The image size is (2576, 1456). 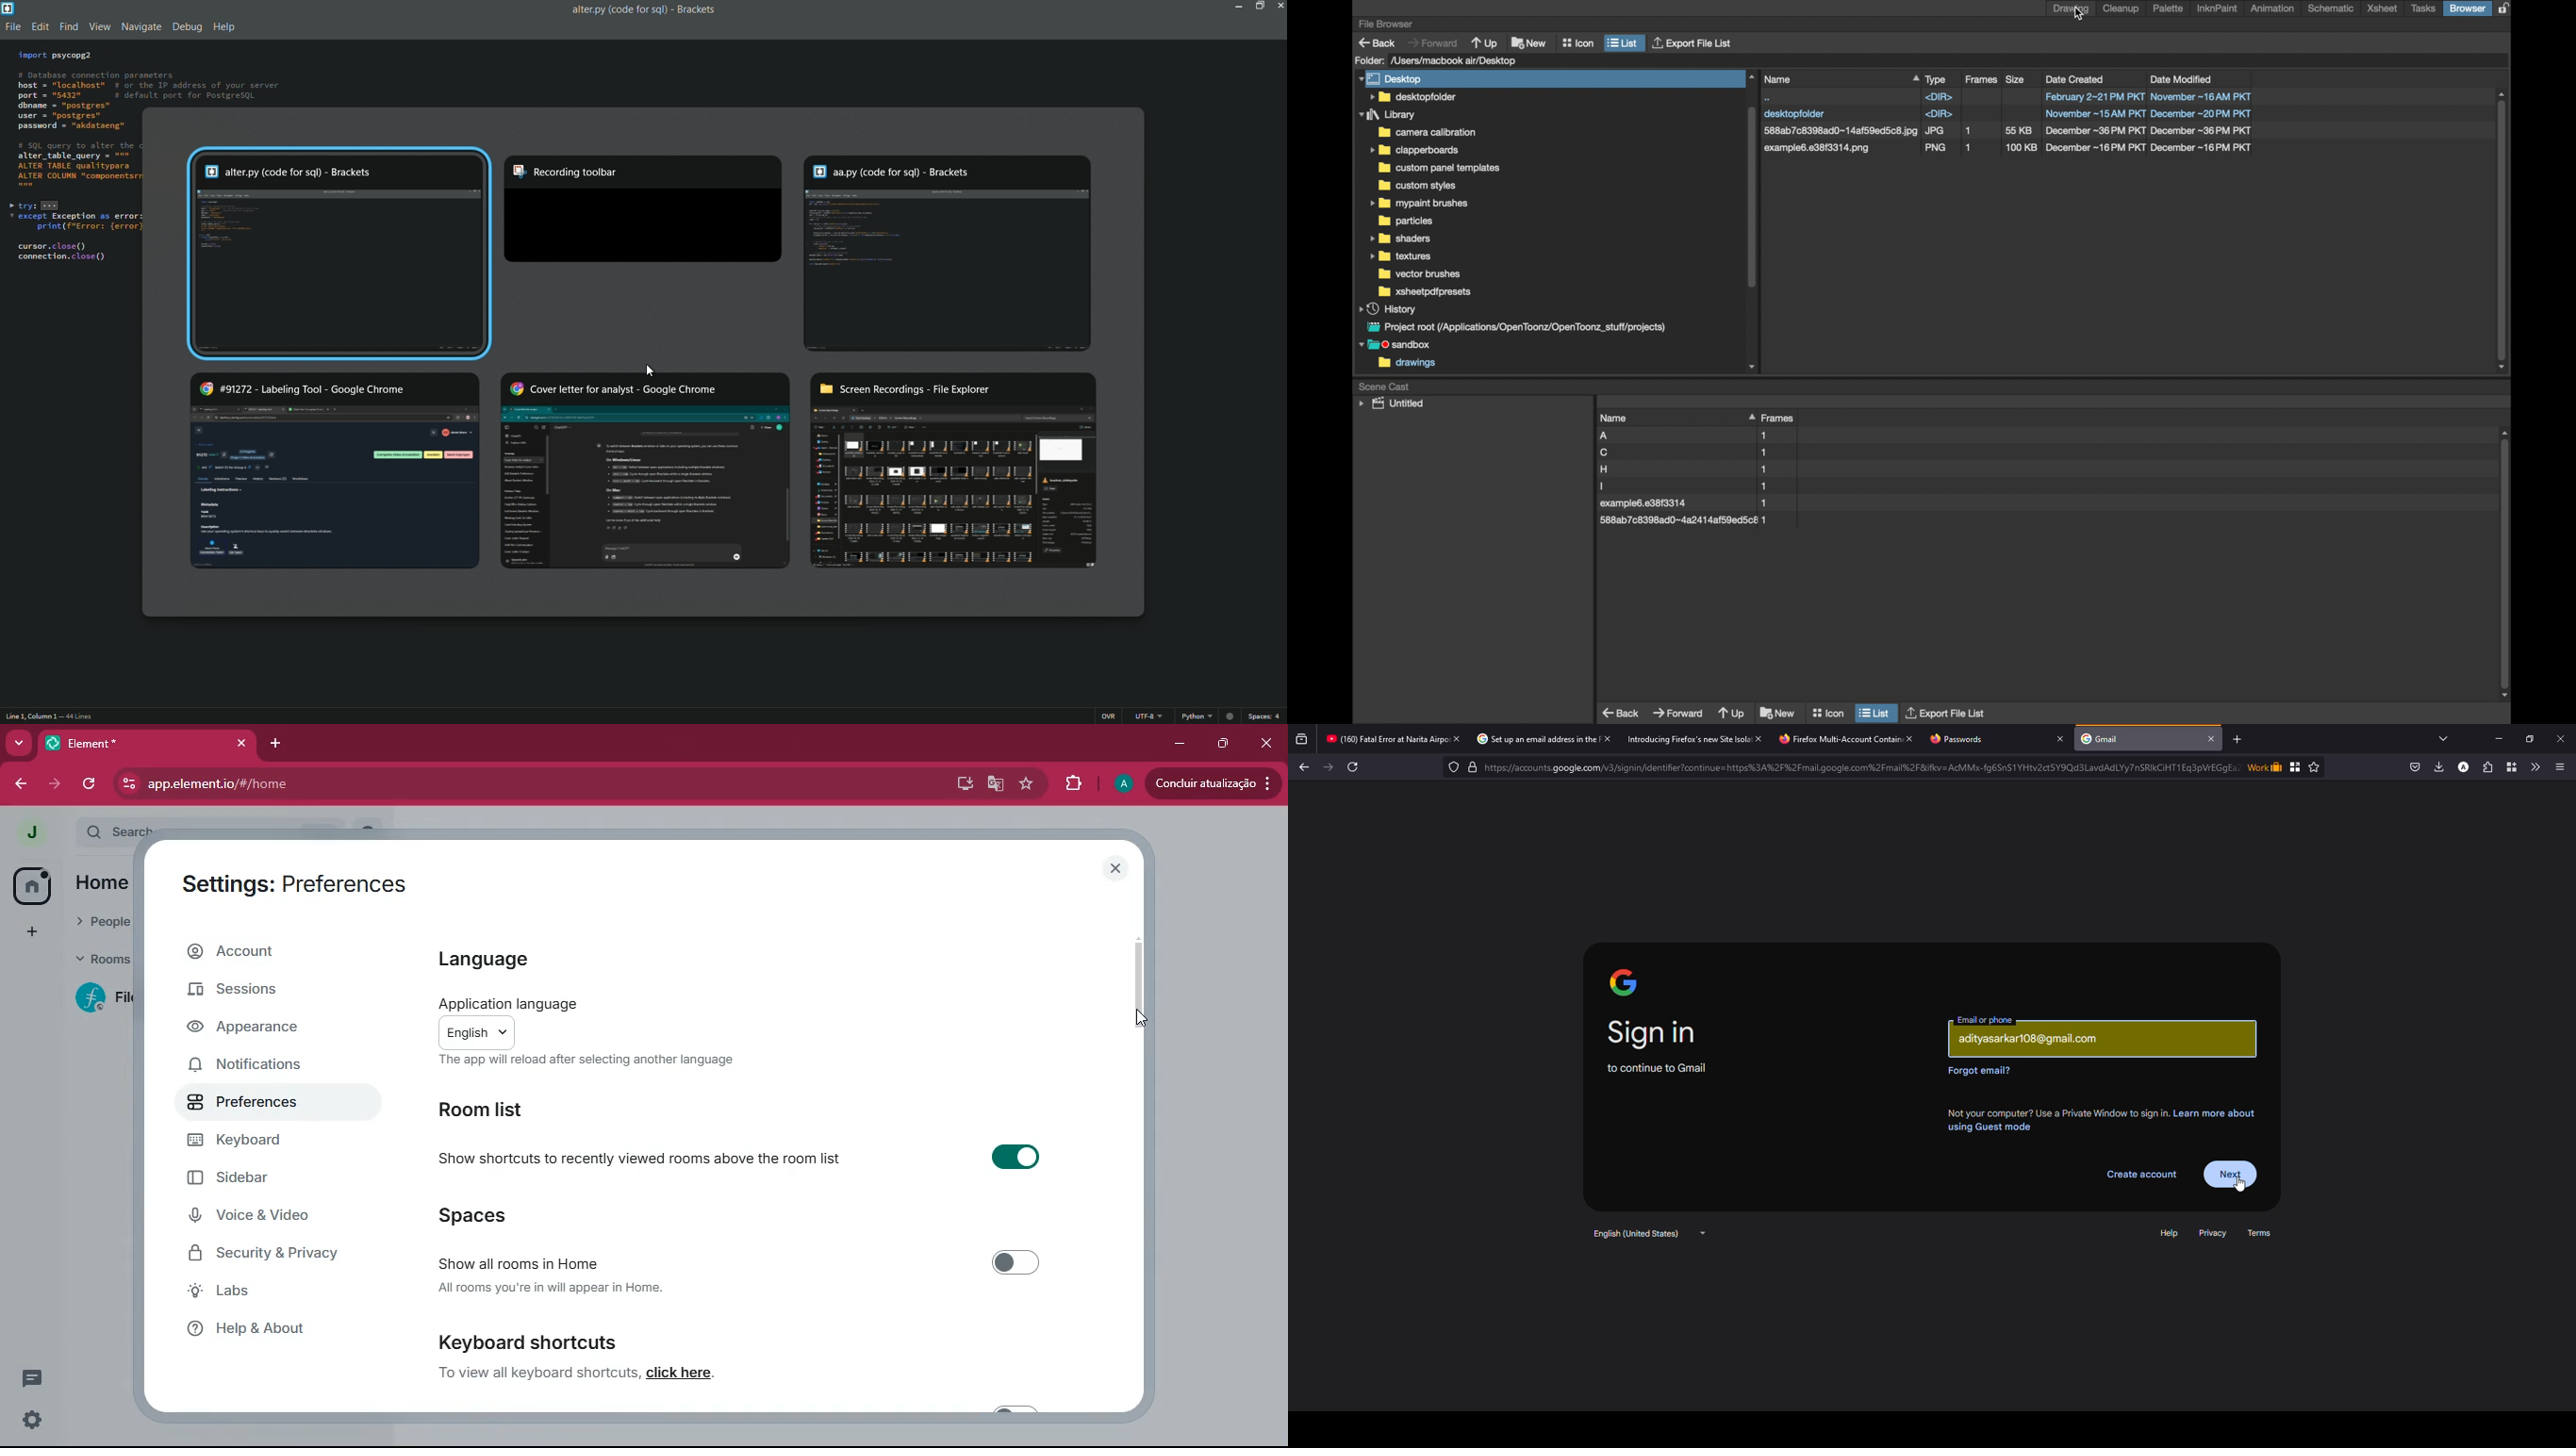 I want to click on maximize, so click(x=2529, y=737).